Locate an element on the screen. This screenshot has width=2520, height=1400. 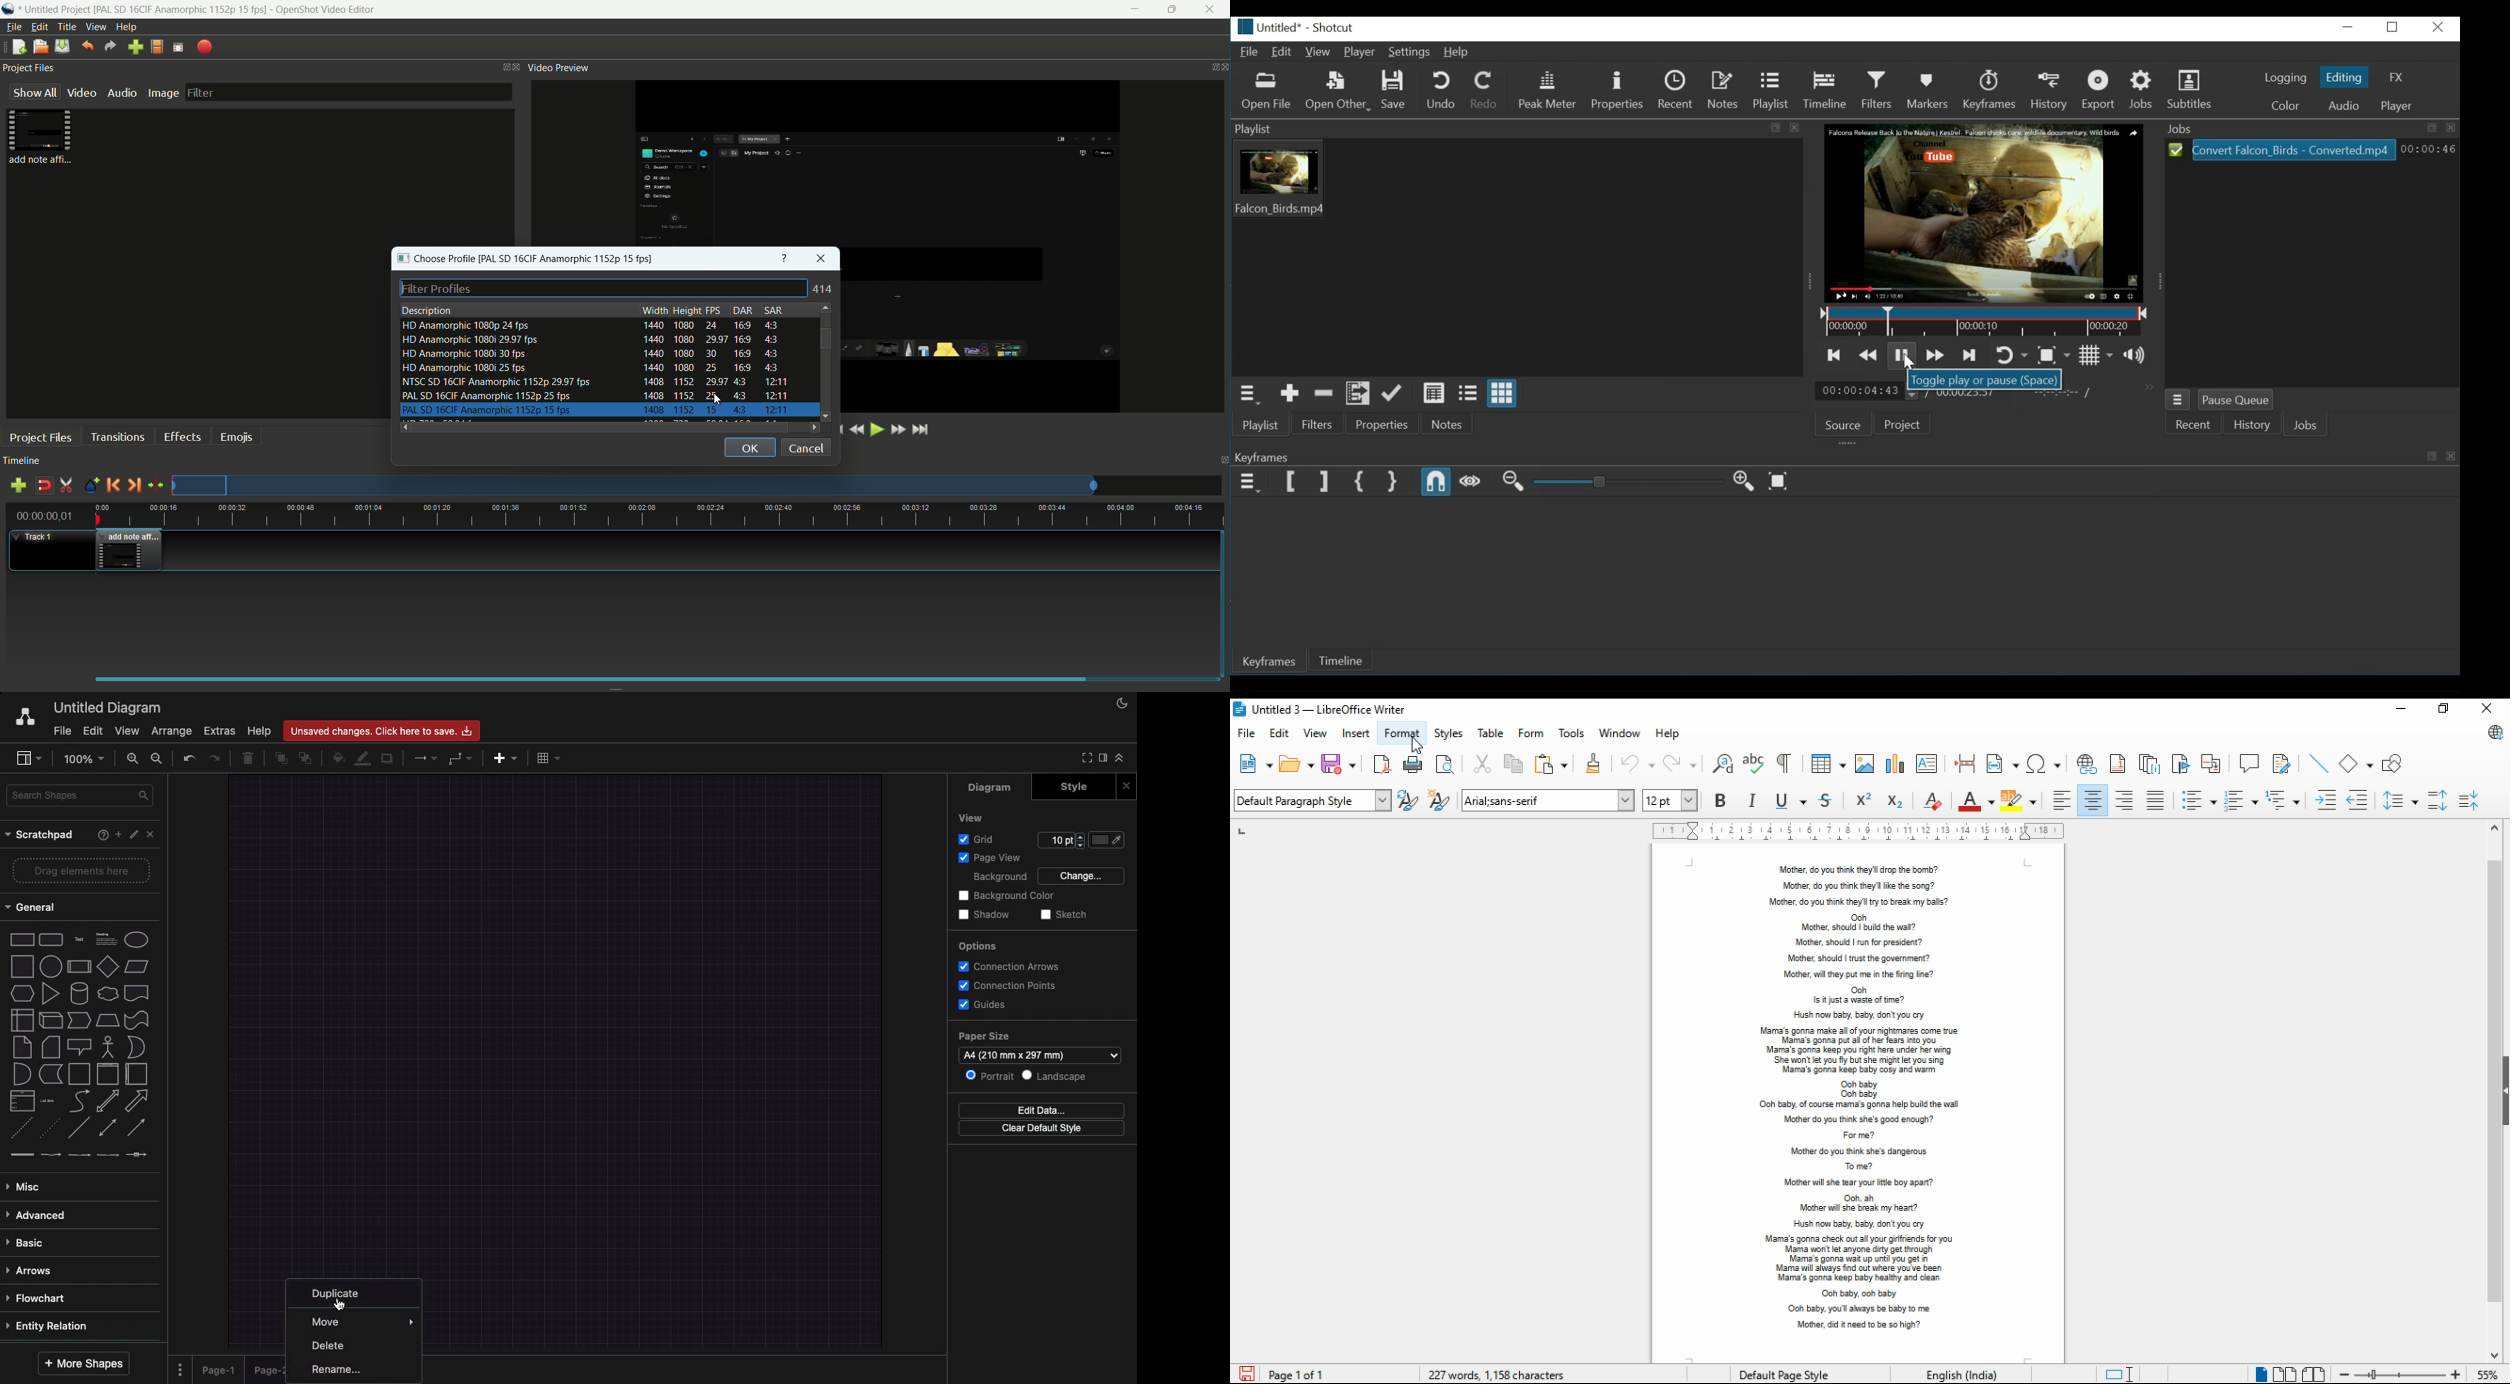
select outline format is located at coordinates (2282, 799).